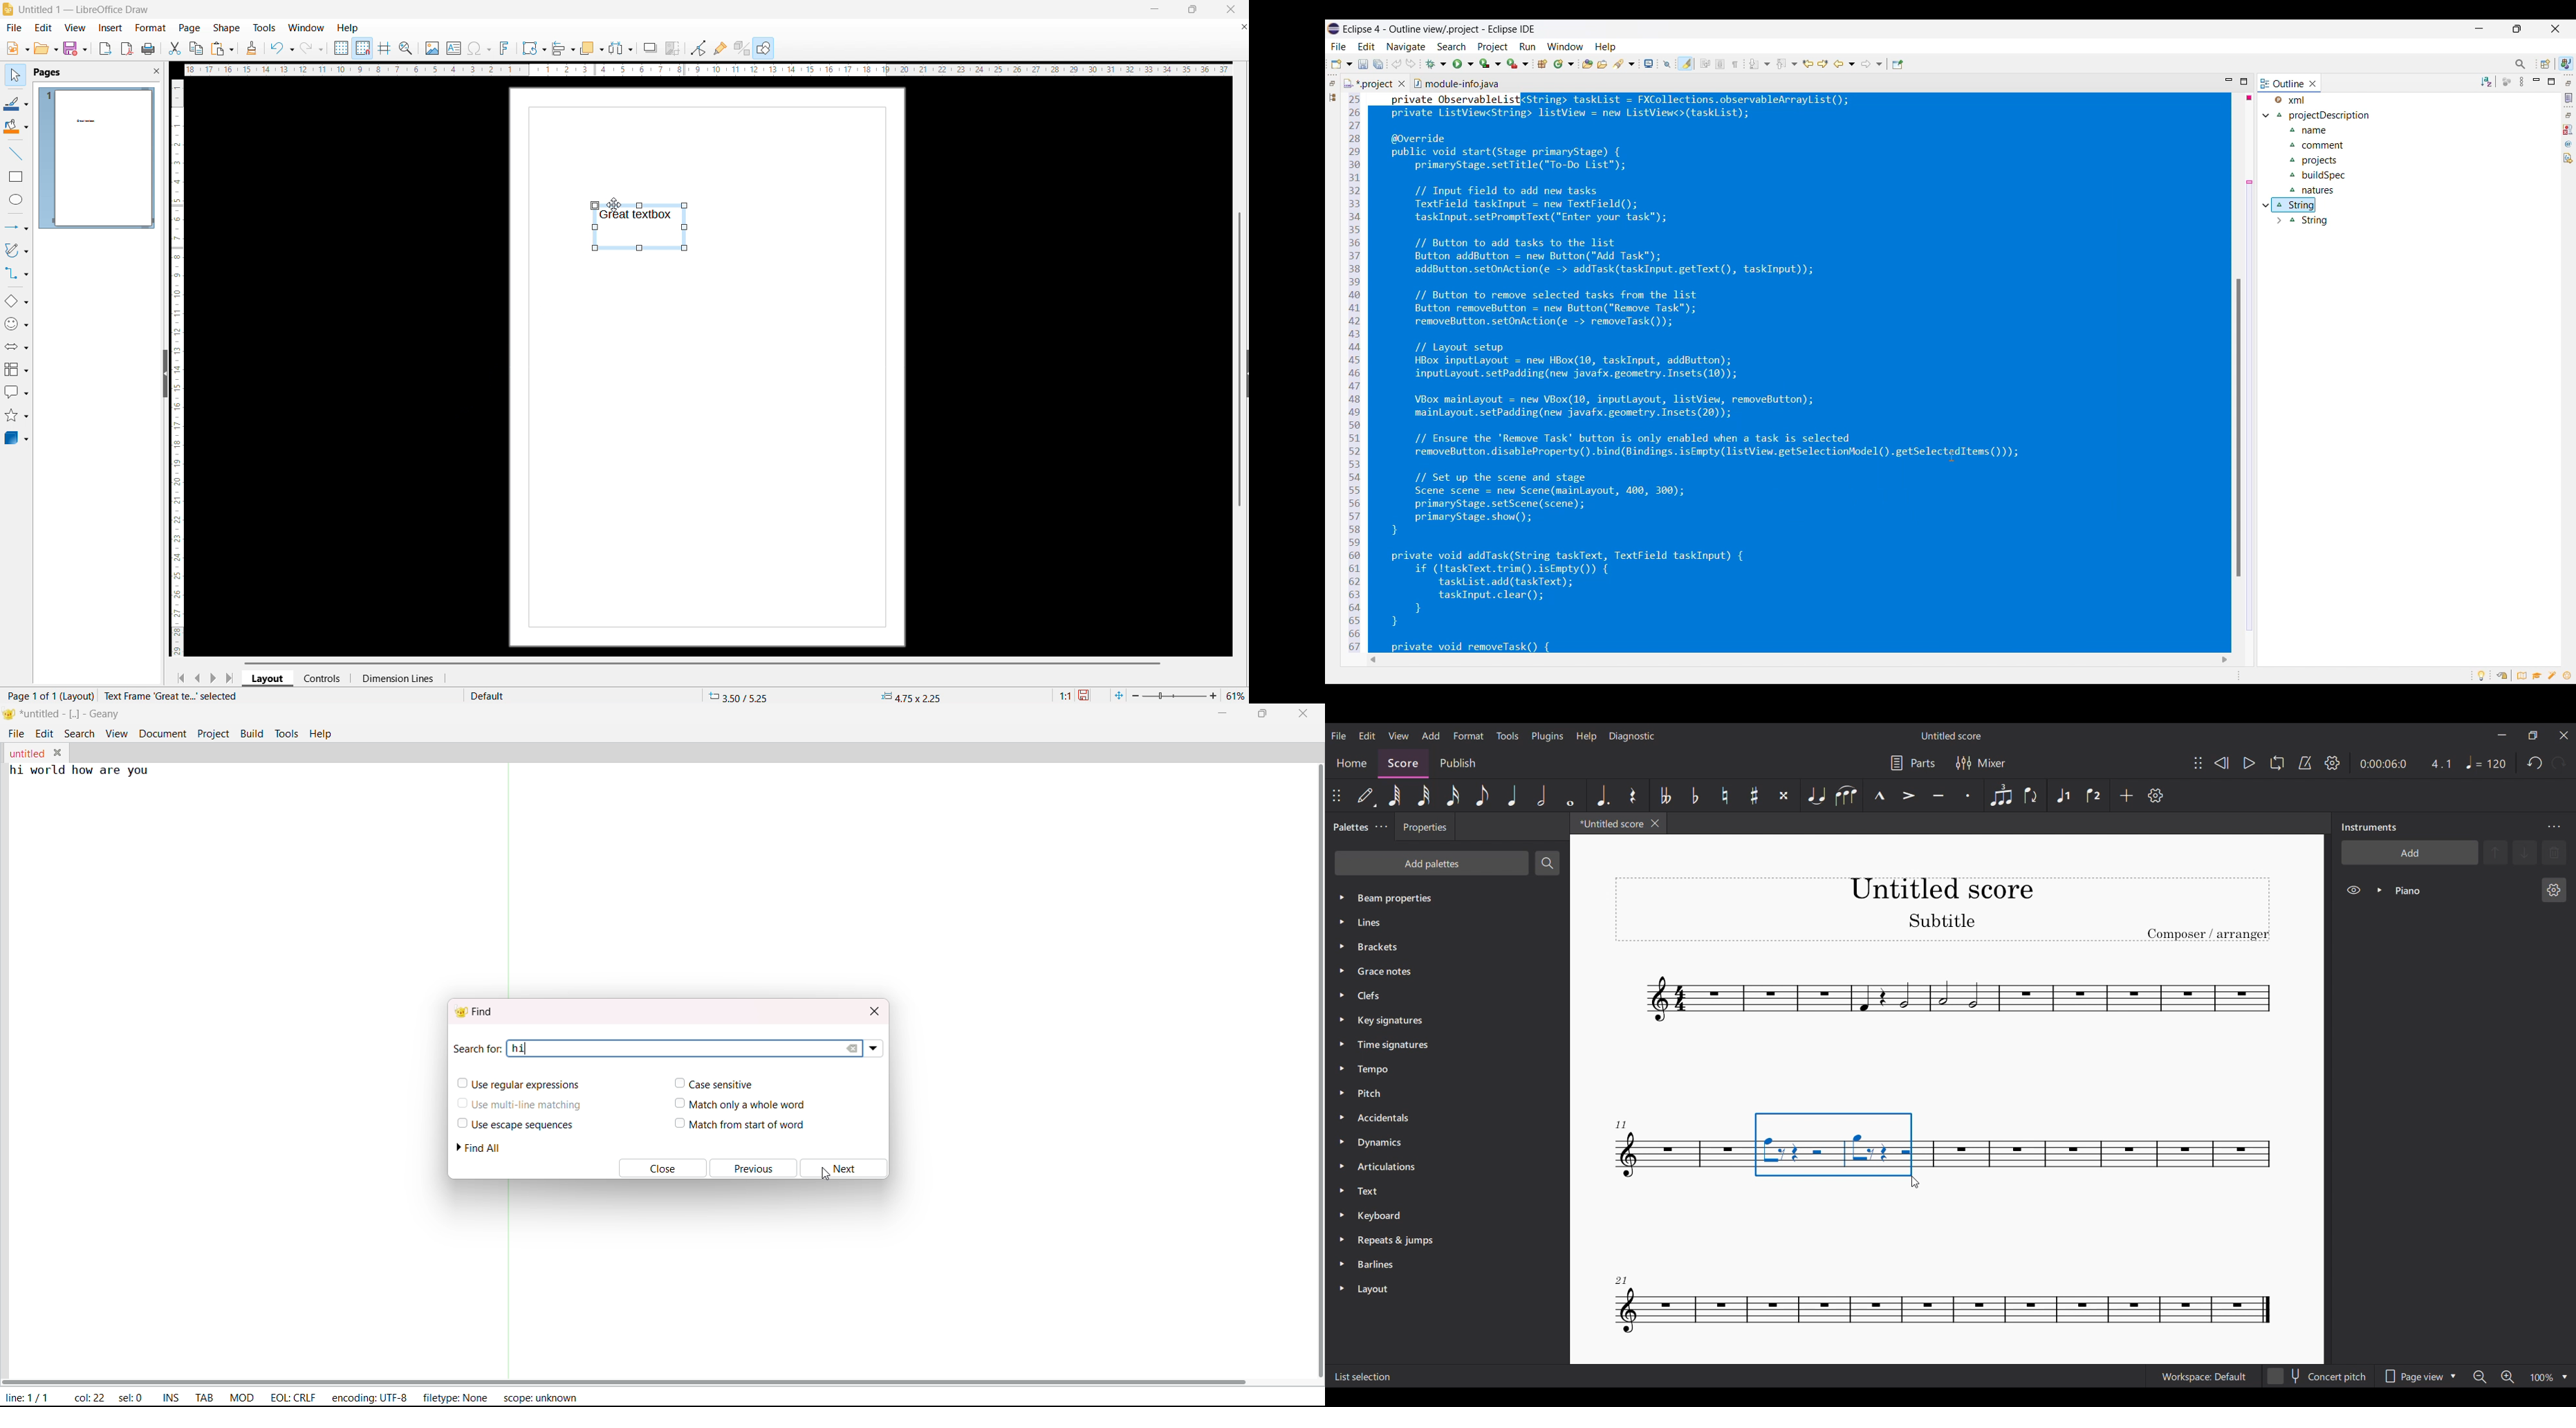 This screenshot has width=2576, height=1428. Describe the element at coordinates (2508, 1378) in the screenshot. I see `Zoom in` at that location.